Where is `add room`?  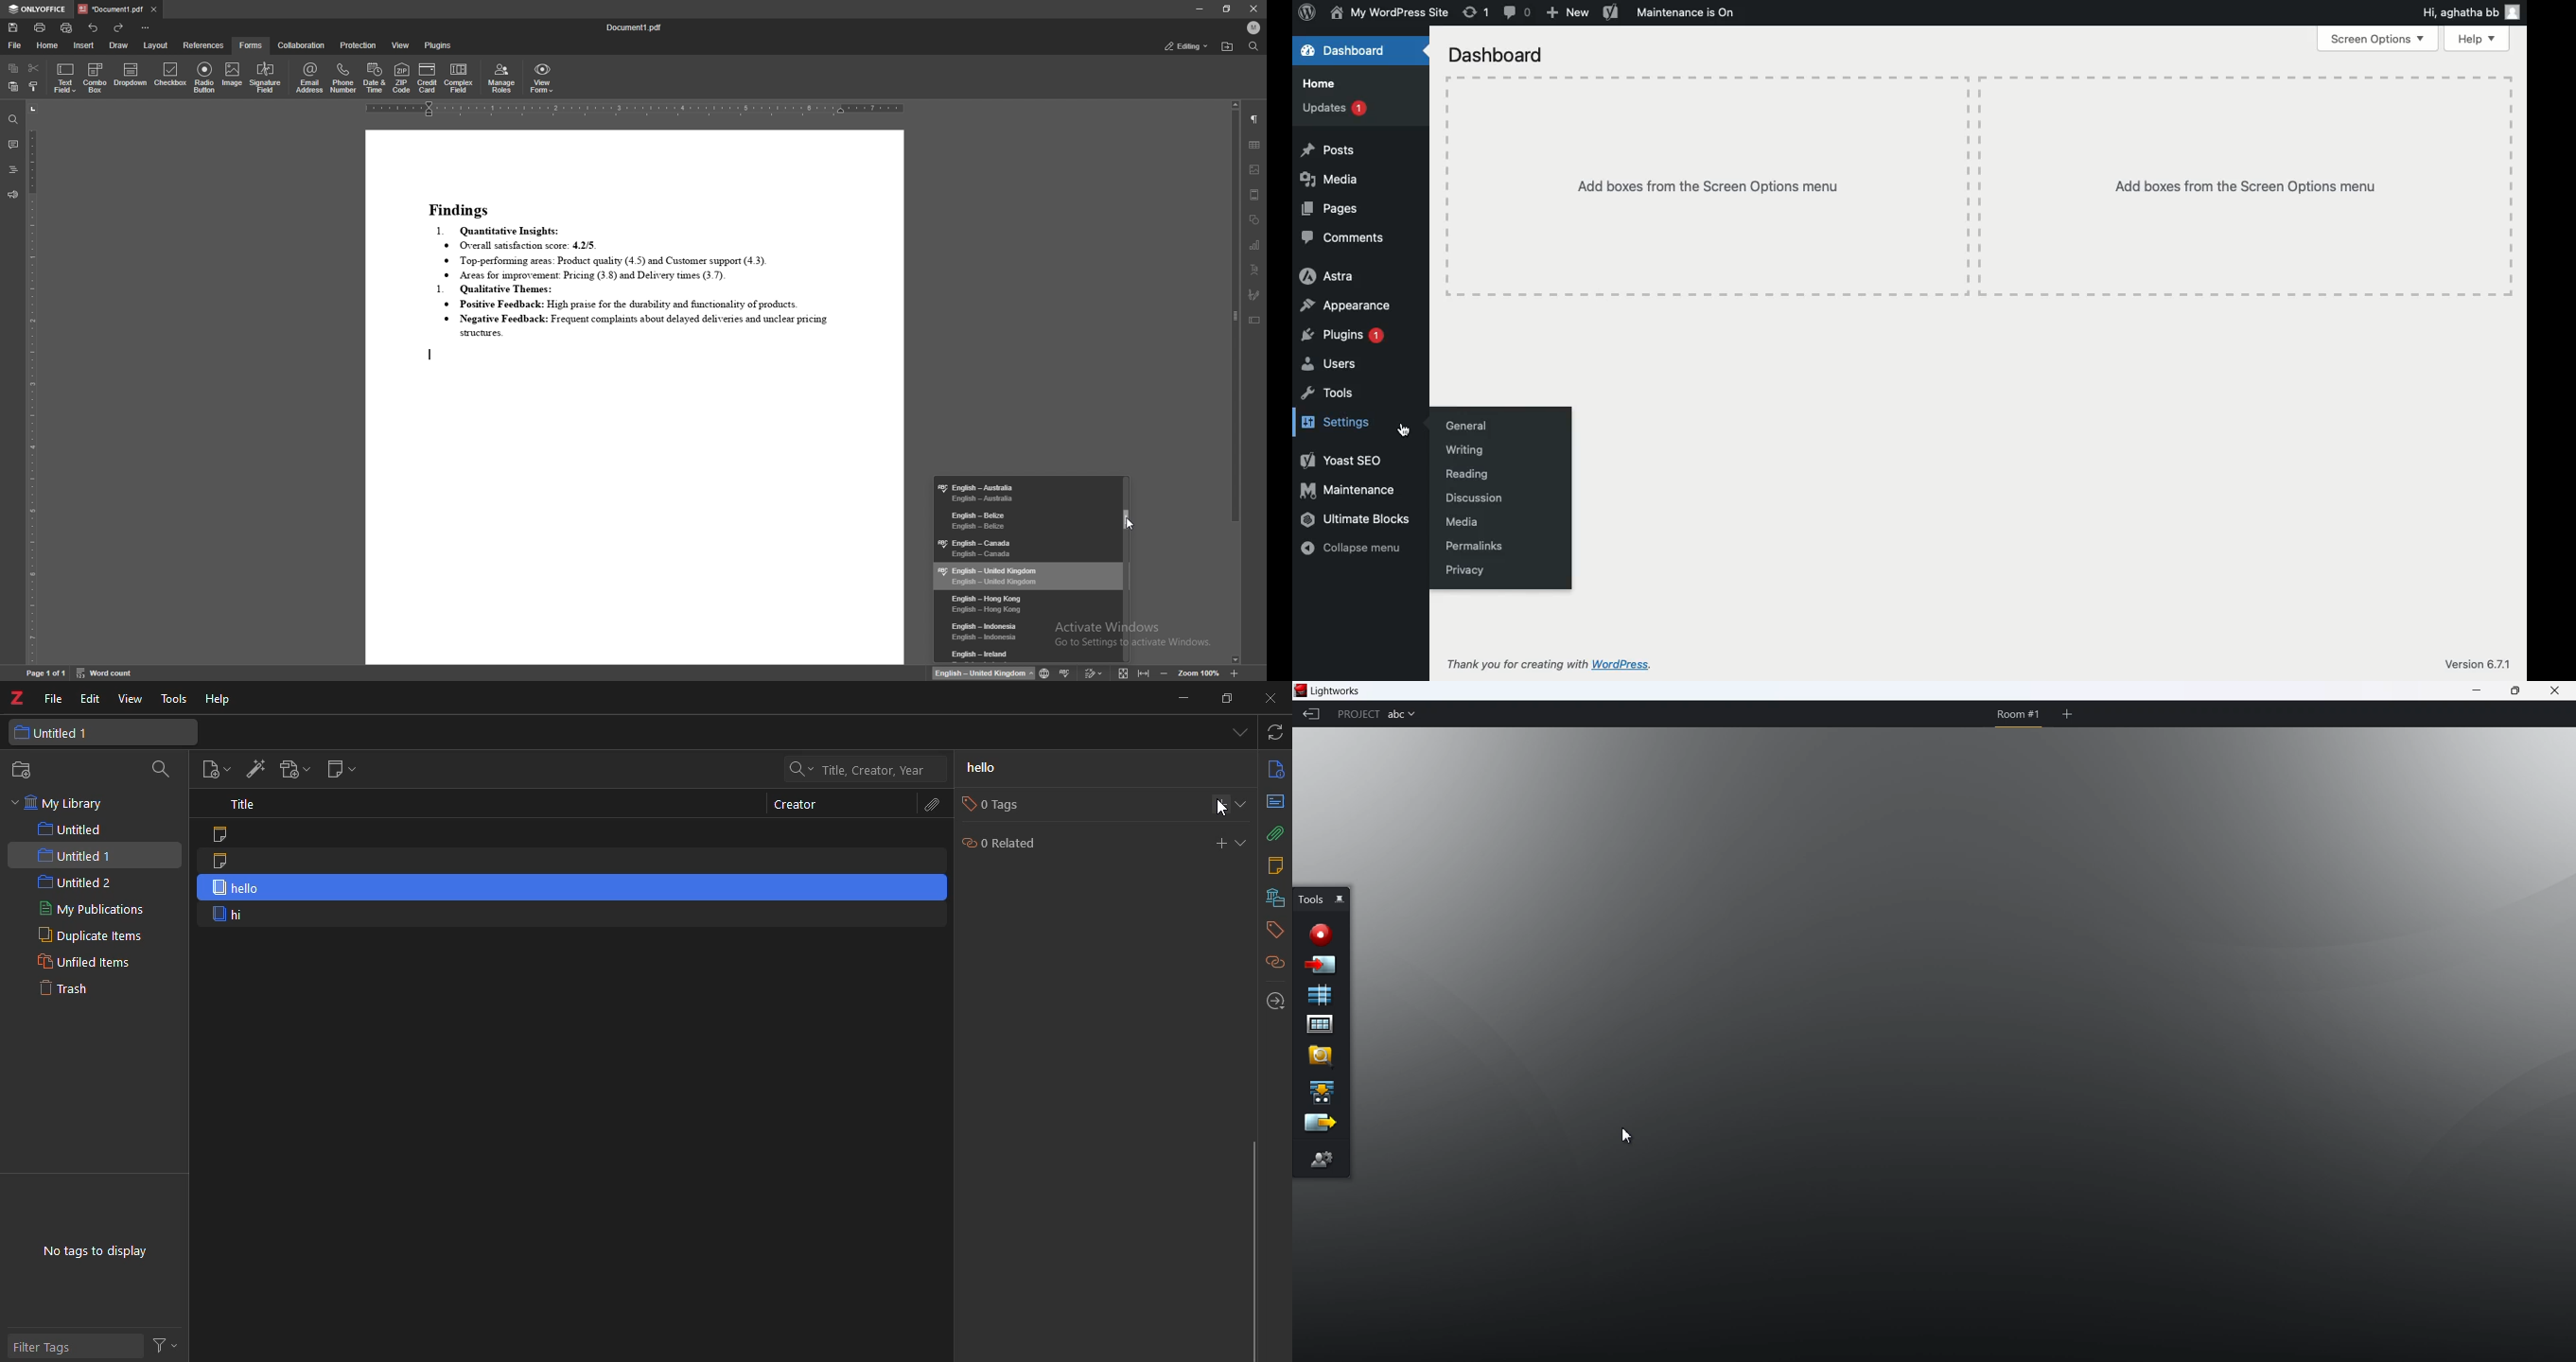
add room is located at coordinates (2068, 714).